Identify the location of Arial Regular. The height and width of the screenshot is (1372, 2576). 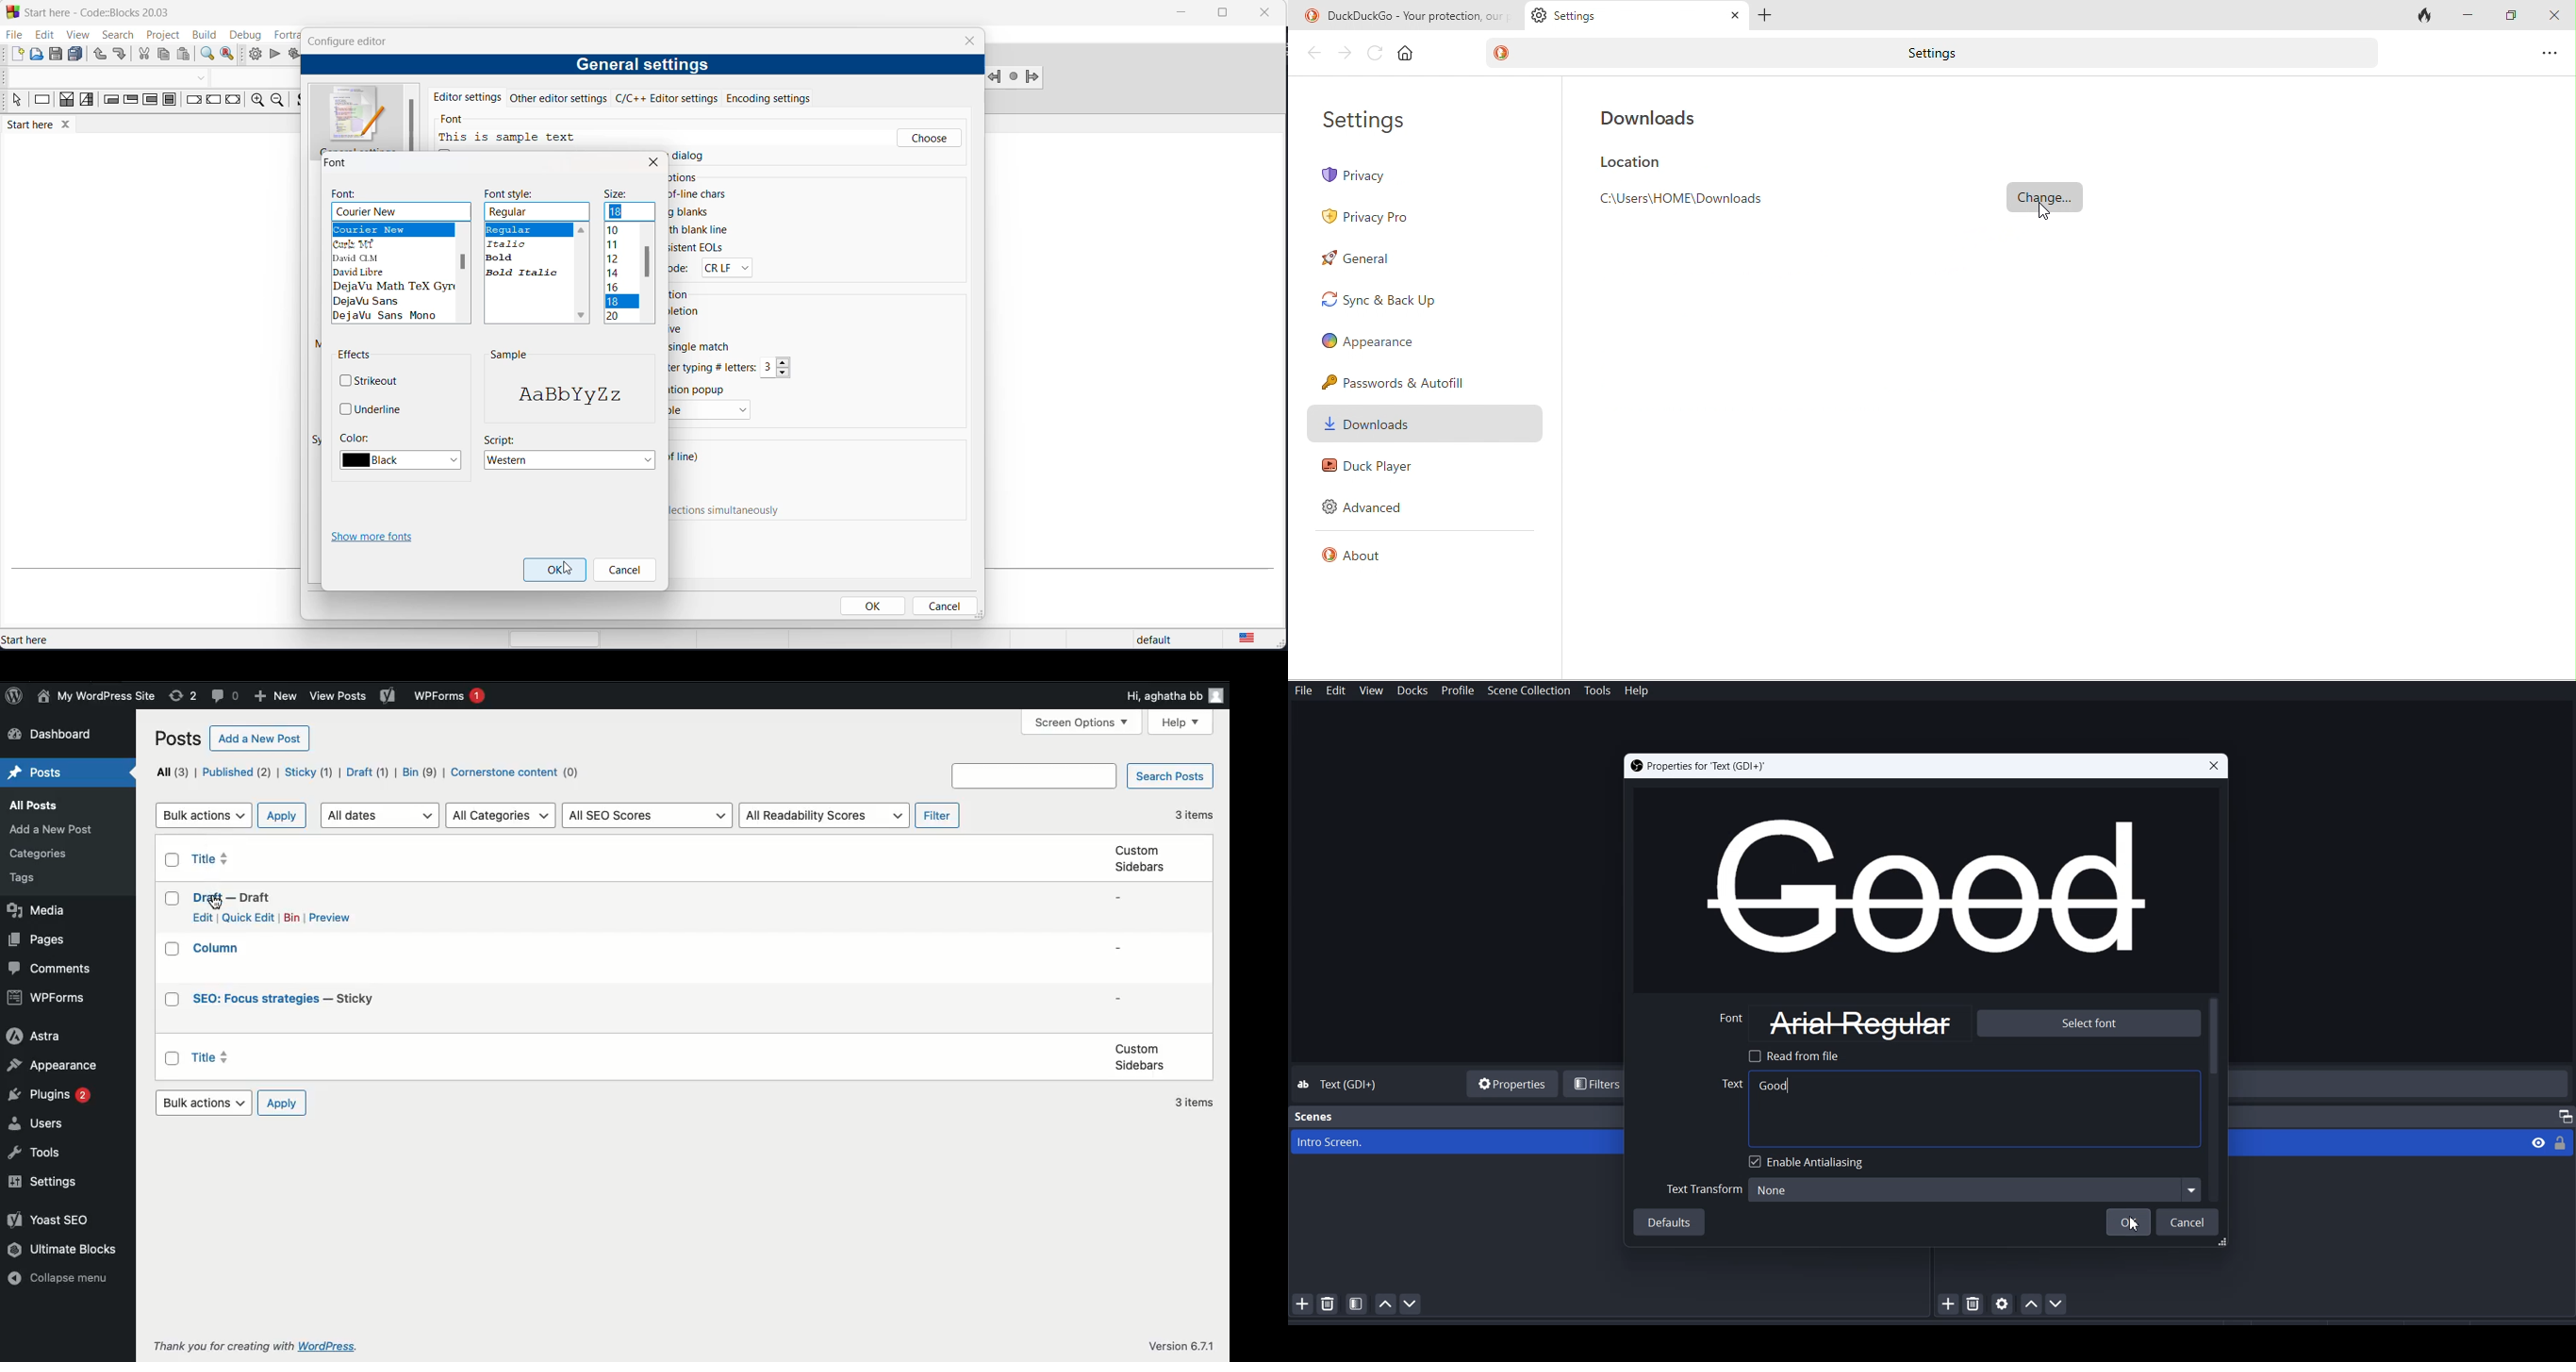
(1860, 1023).